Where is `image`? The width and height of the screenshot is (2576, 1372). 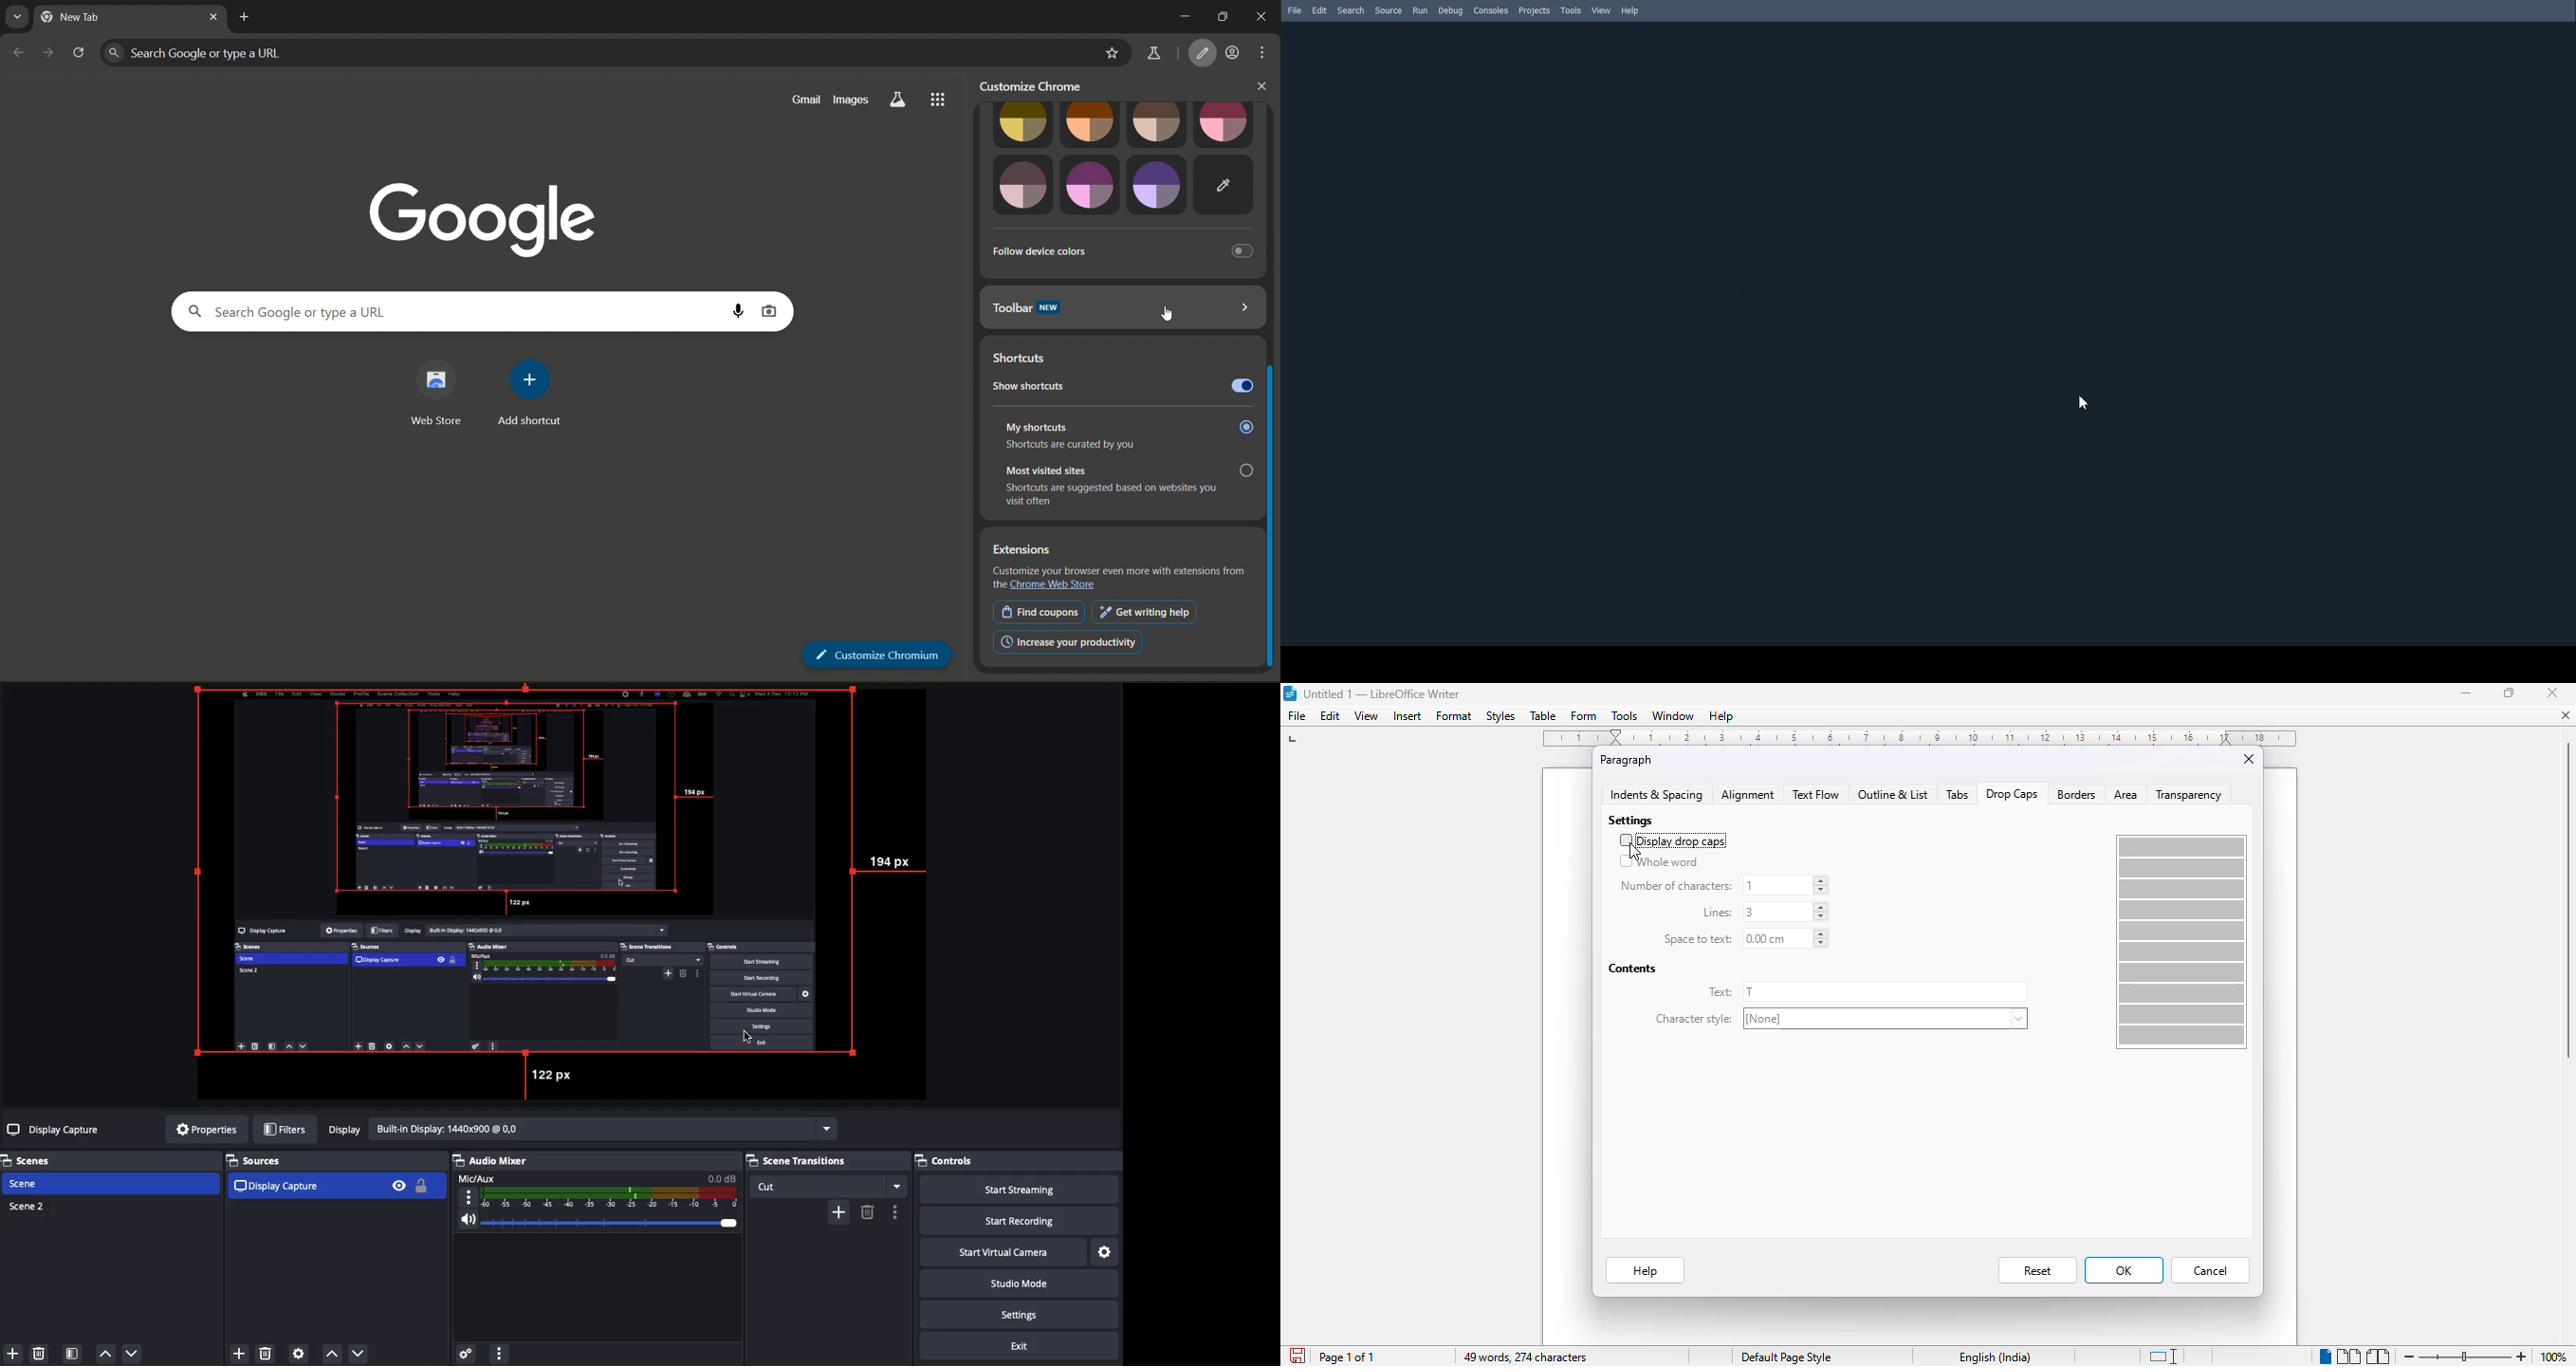 image is located at coordinates (1220, 119).